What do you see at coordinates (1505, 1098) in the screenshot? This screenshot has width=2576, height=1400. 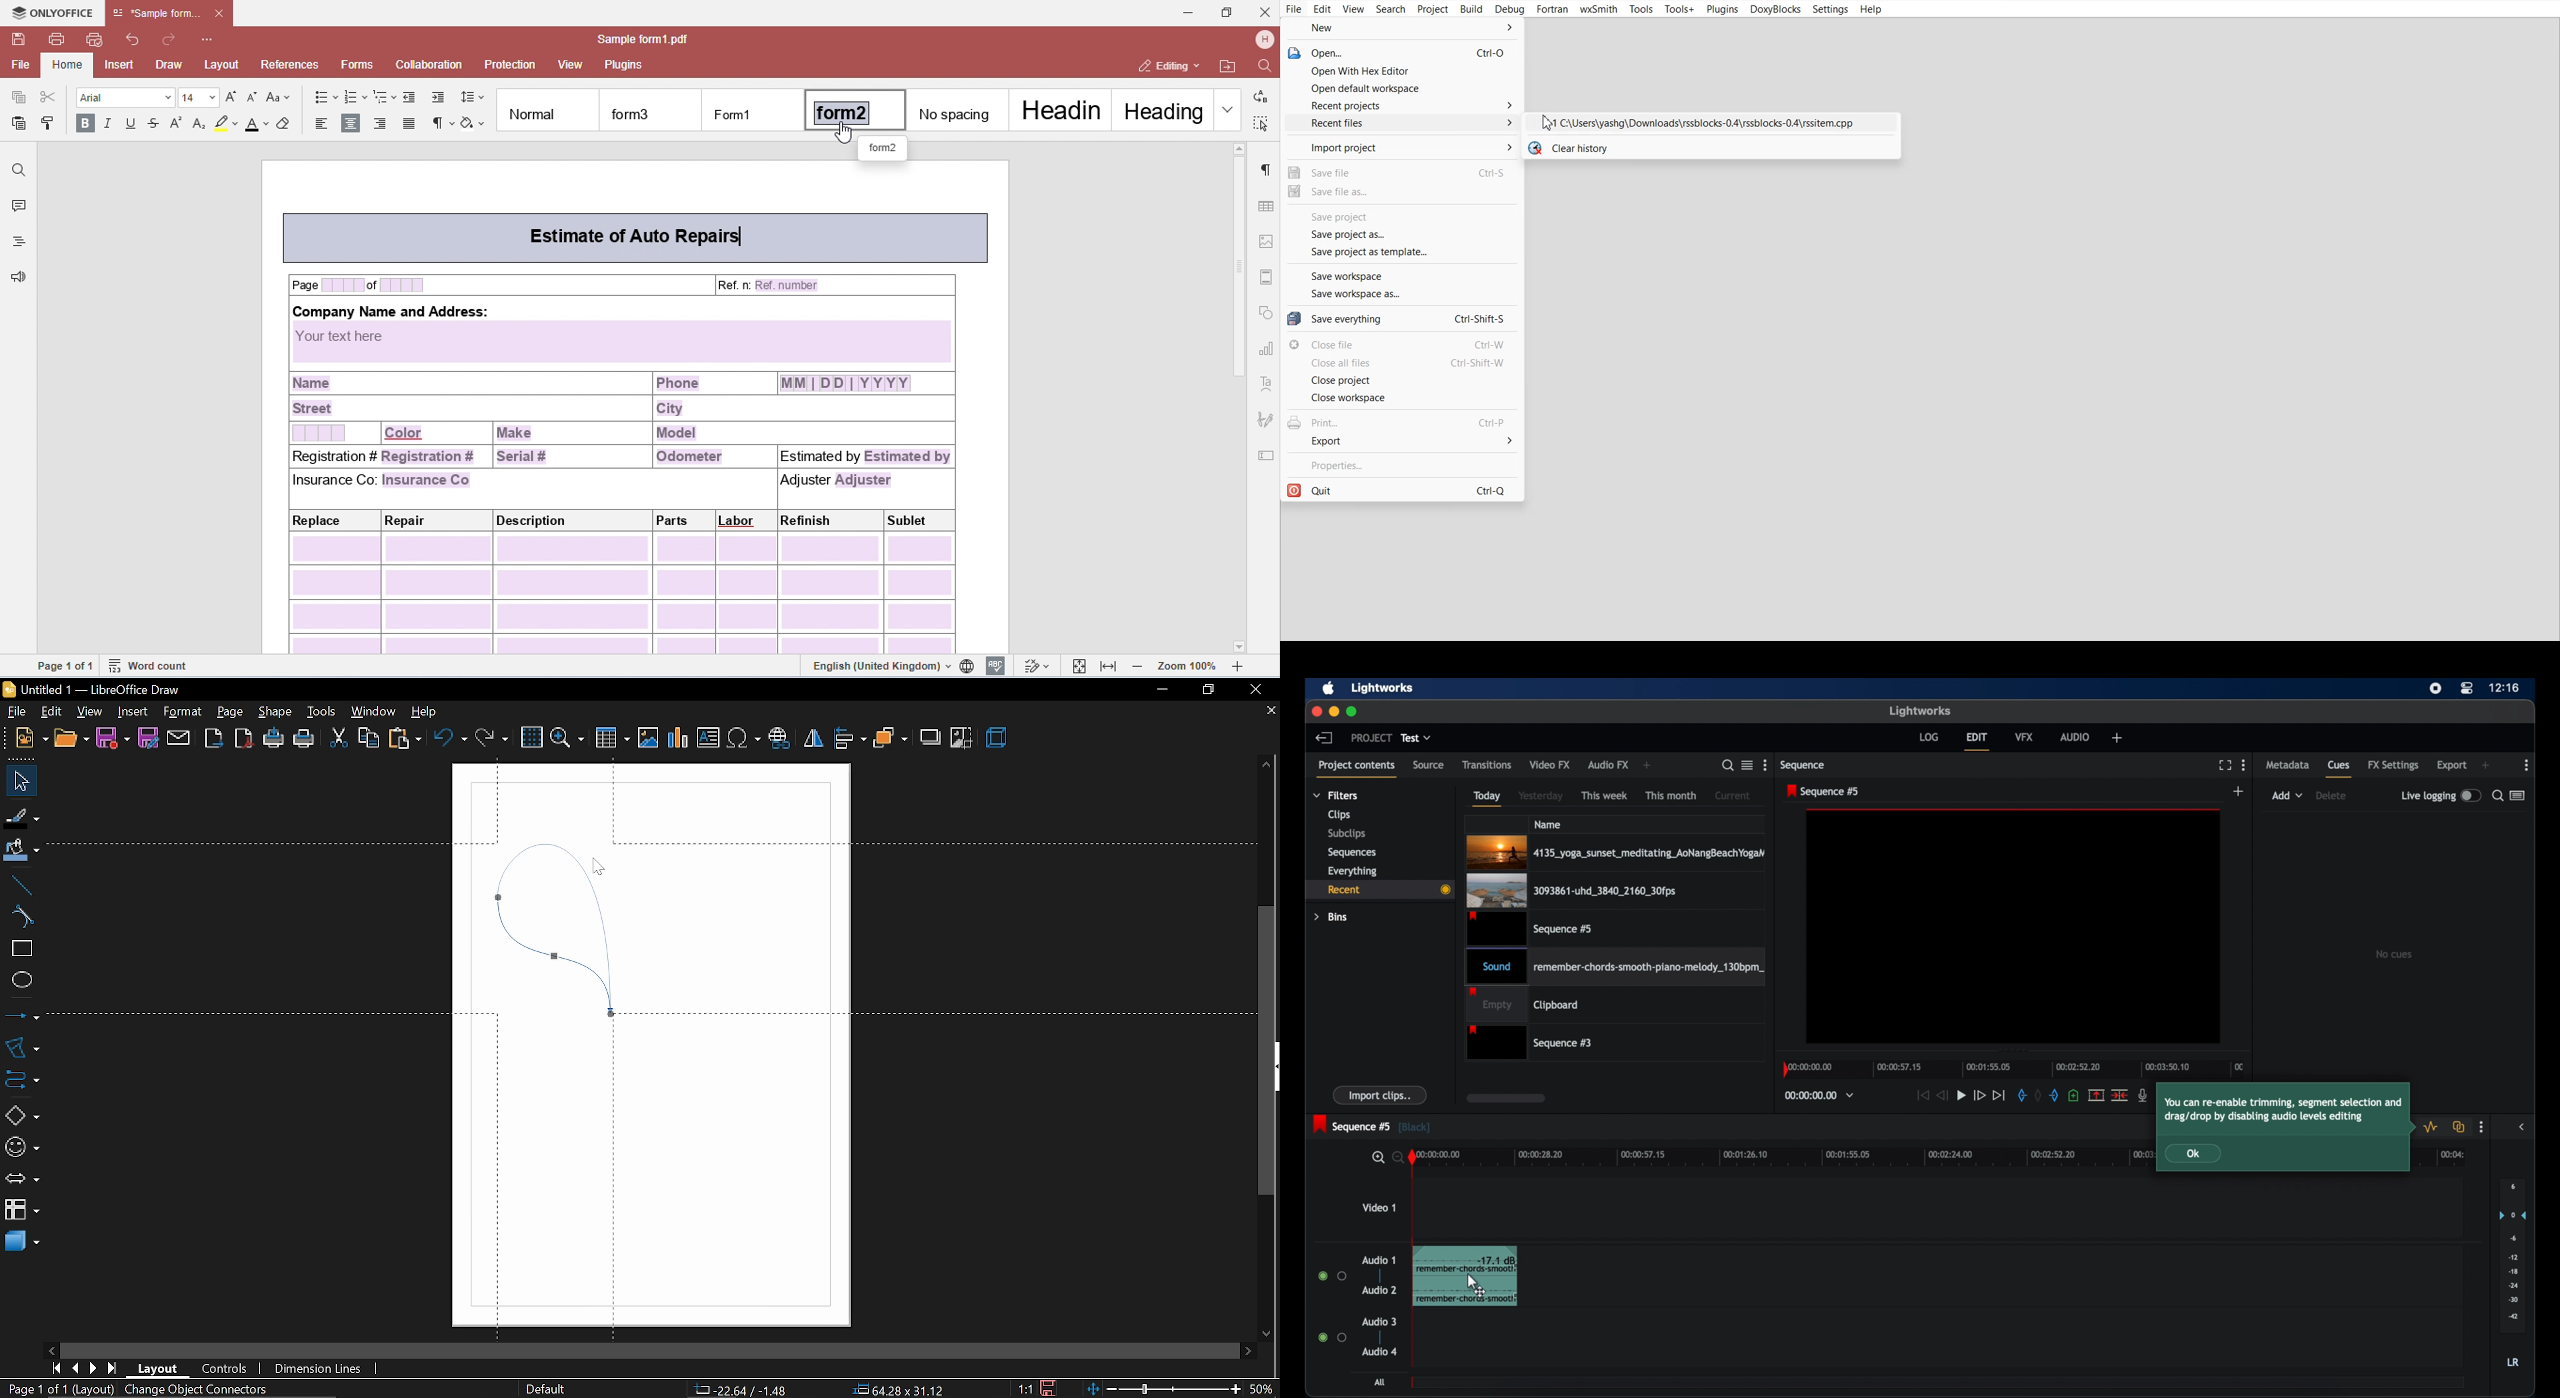 I see `scroll box` at bounding box center [1505, 1098].